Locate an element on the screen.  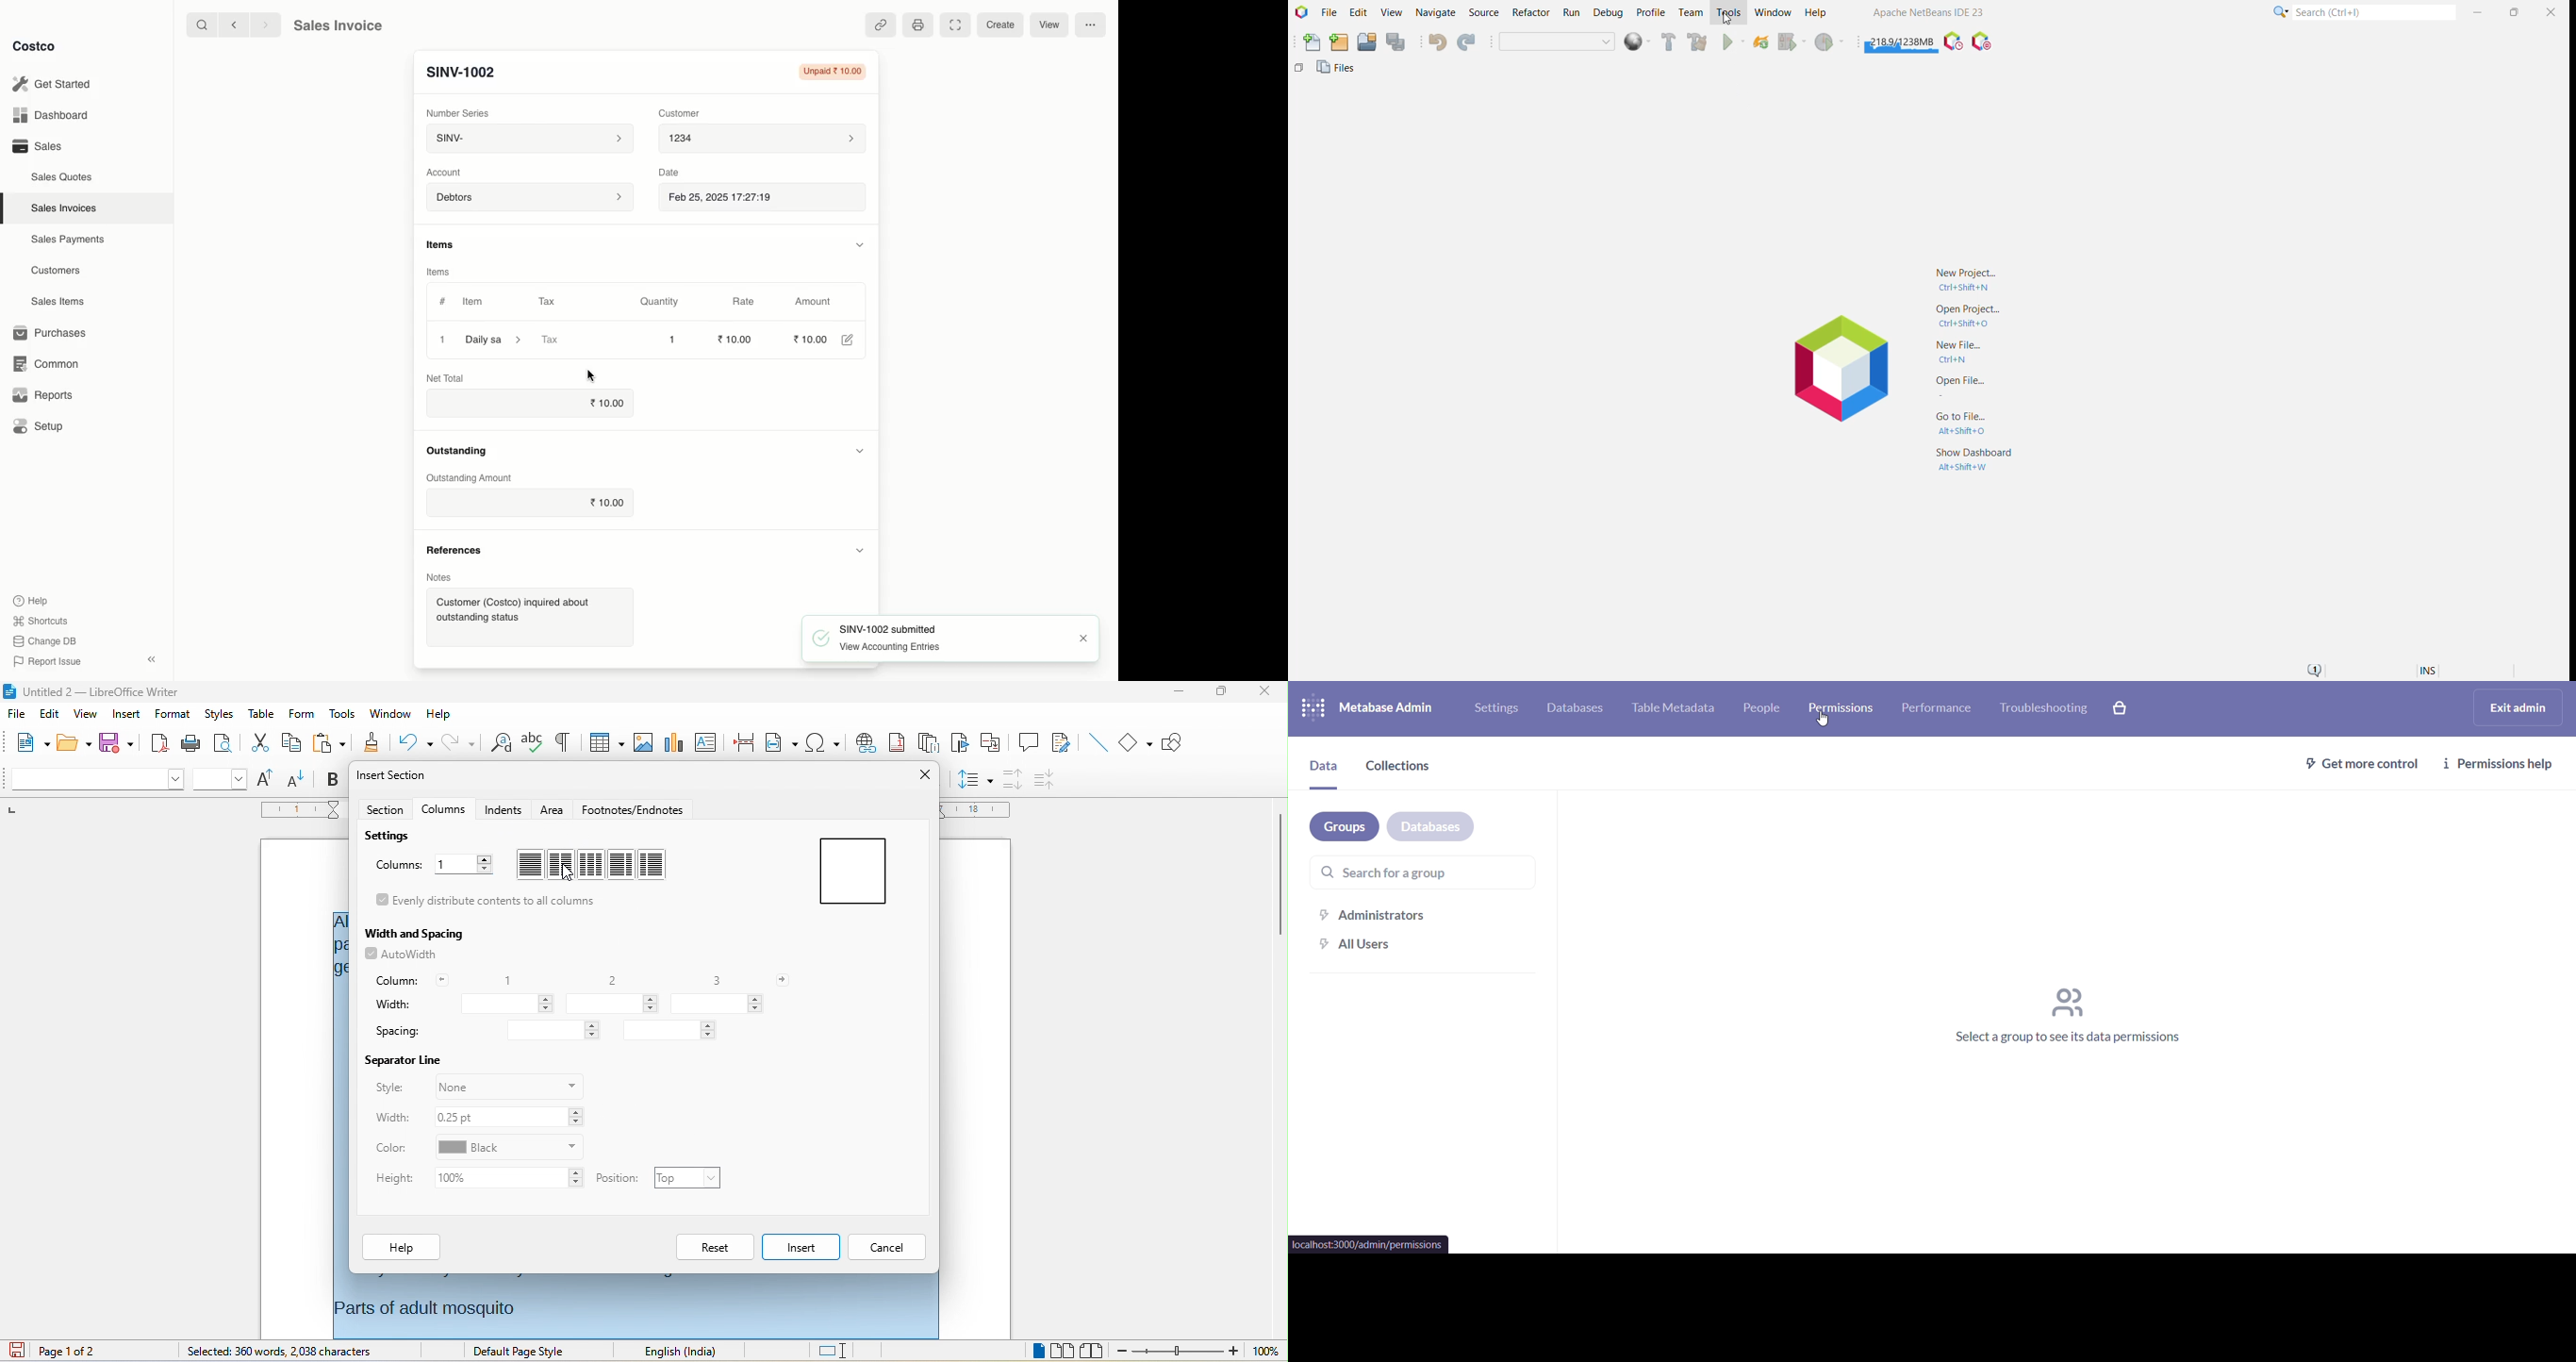
style is located at coordinates (388, 1087).